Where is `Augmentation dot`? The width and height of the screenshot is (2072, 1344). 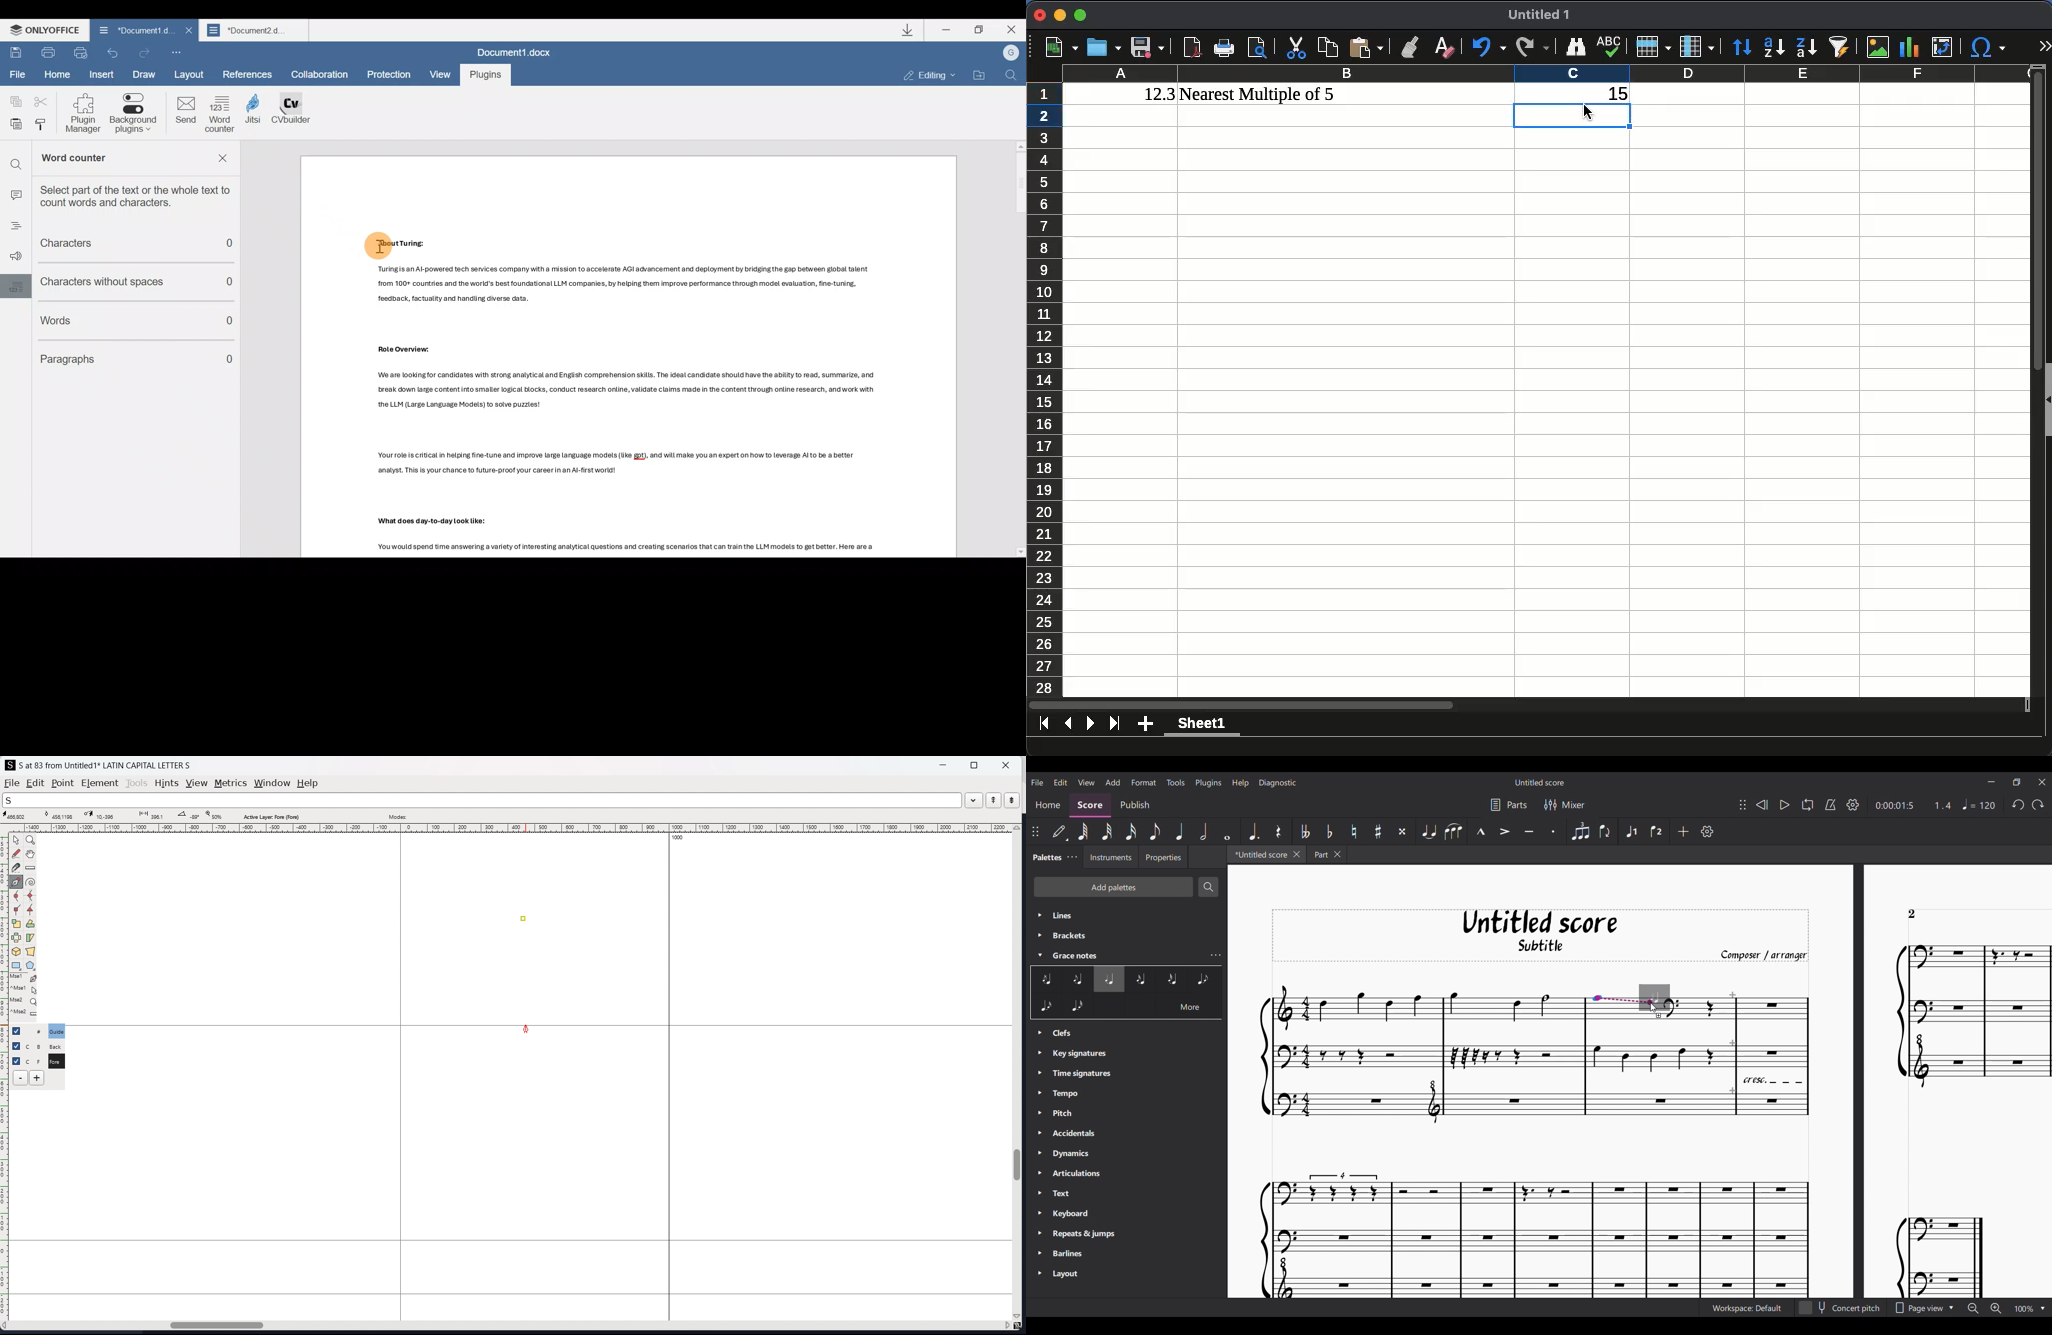
Augmentation dot is located at coordinates (1253, 832).